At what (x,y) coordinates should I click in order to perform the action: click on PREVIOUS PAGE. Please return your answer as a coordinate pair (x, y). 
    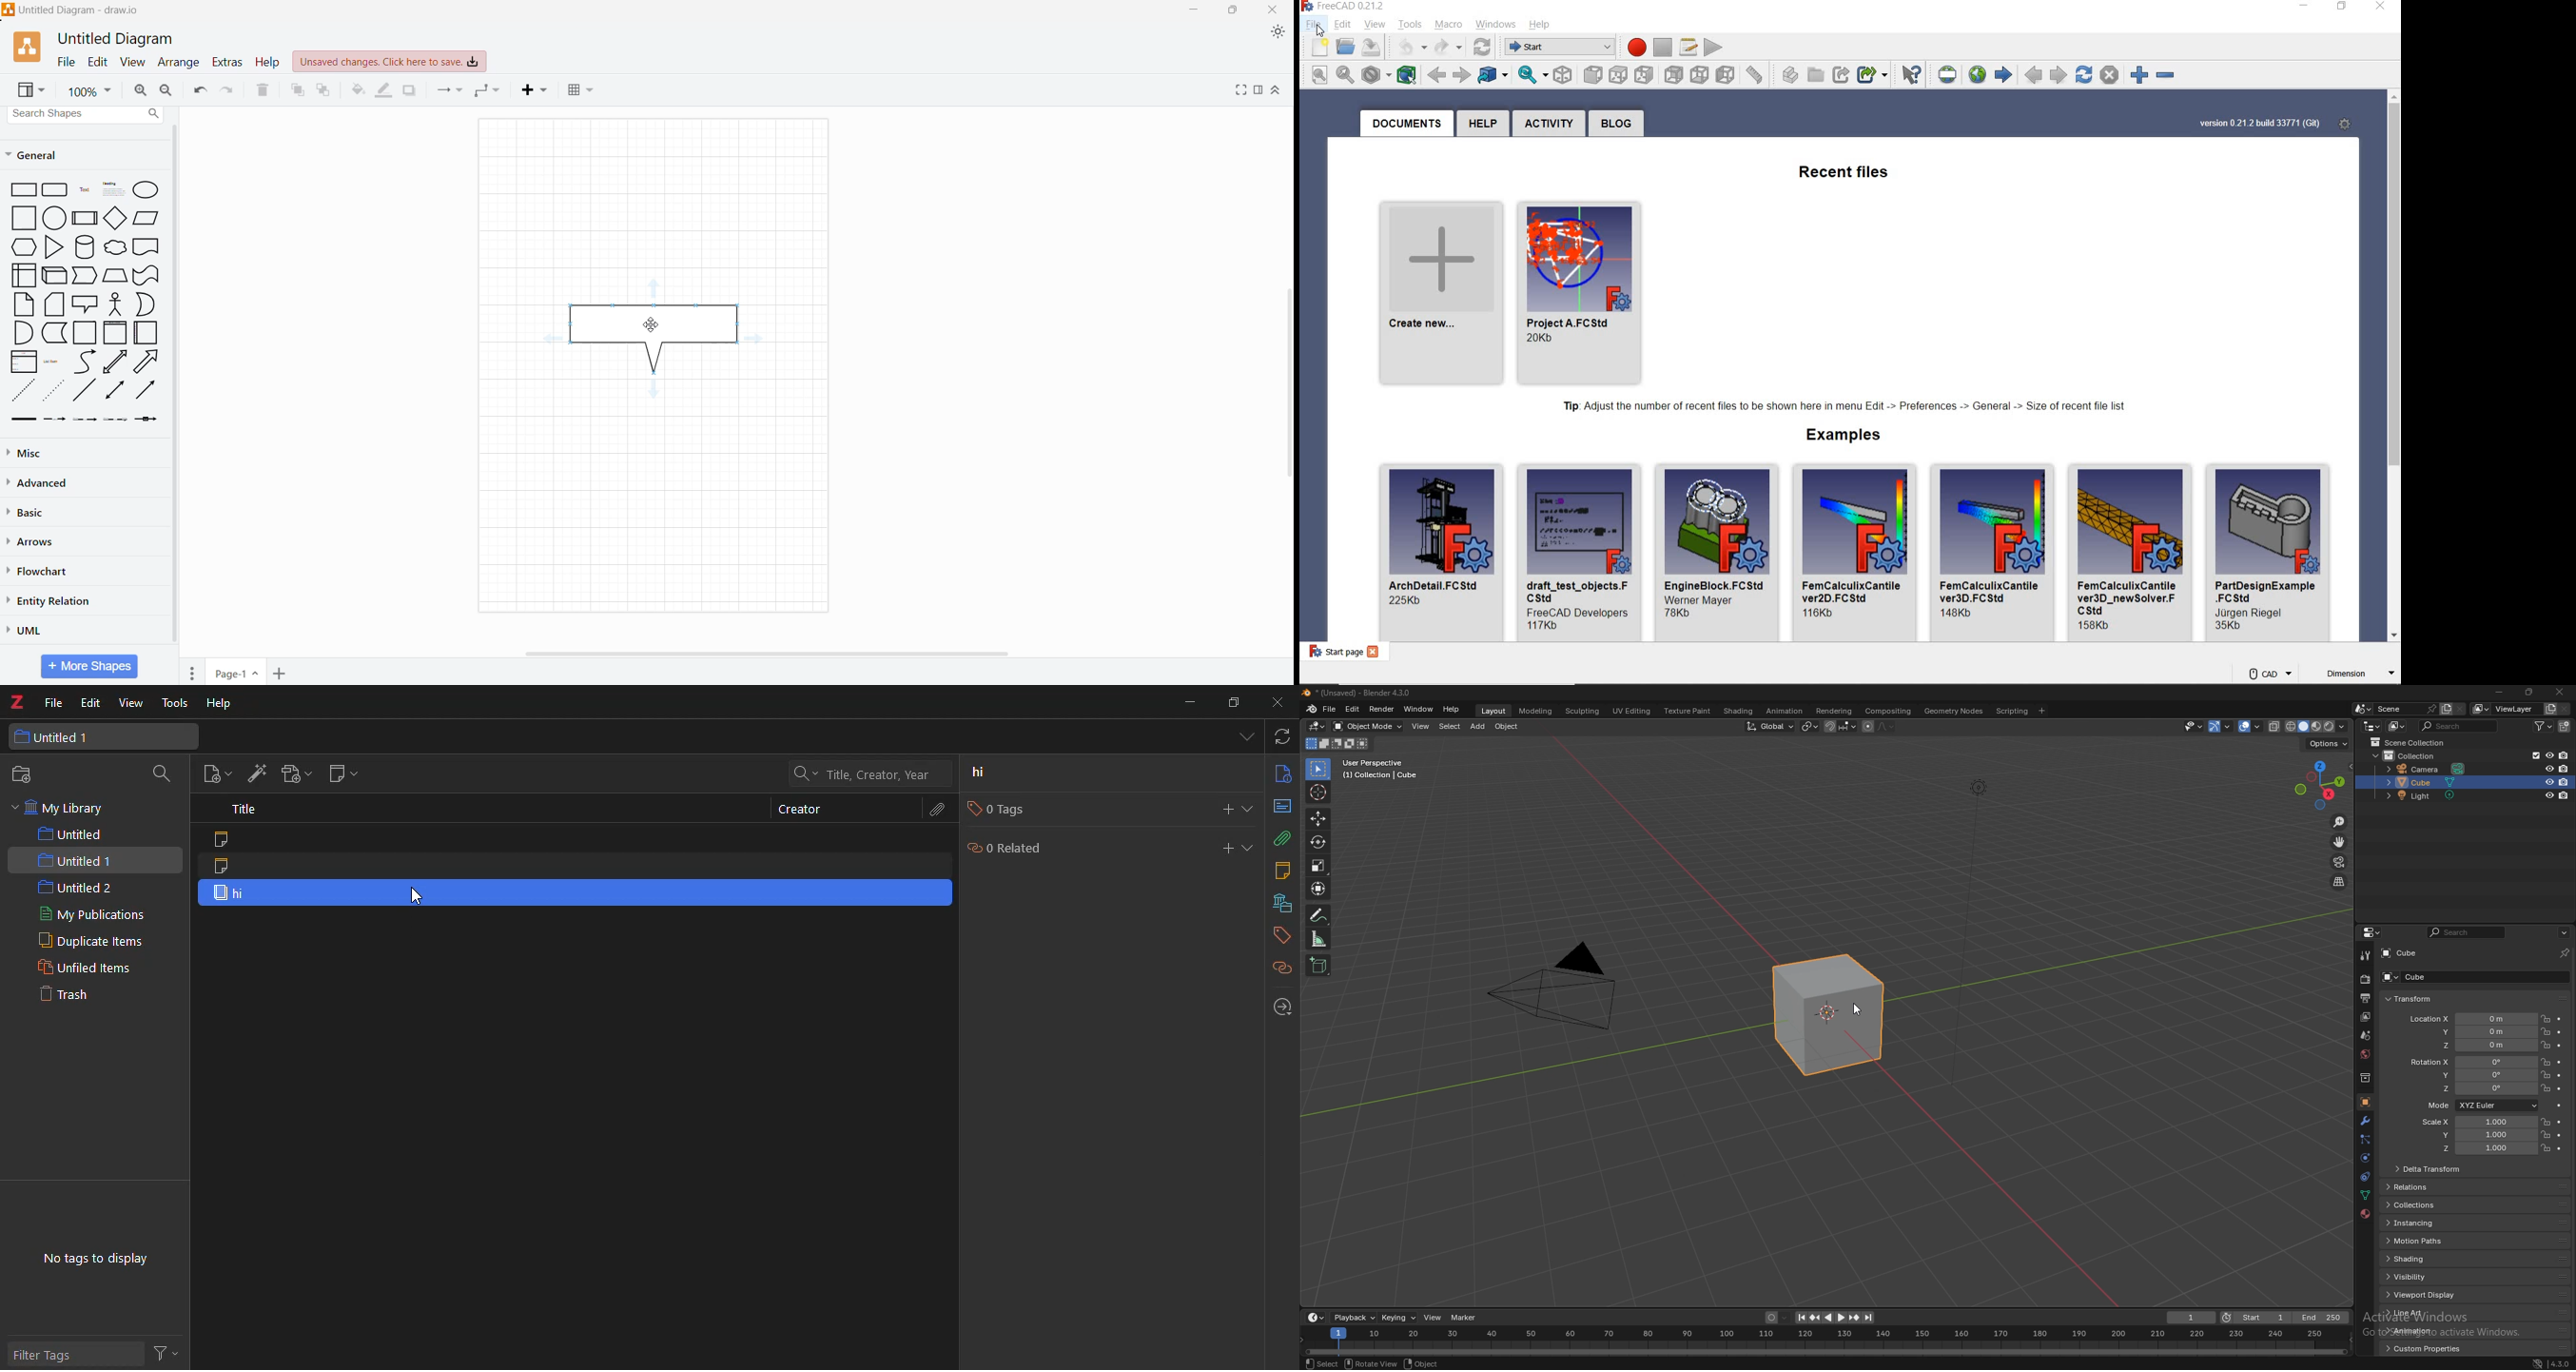
    Looking at the image, I should click on (2034, 76).